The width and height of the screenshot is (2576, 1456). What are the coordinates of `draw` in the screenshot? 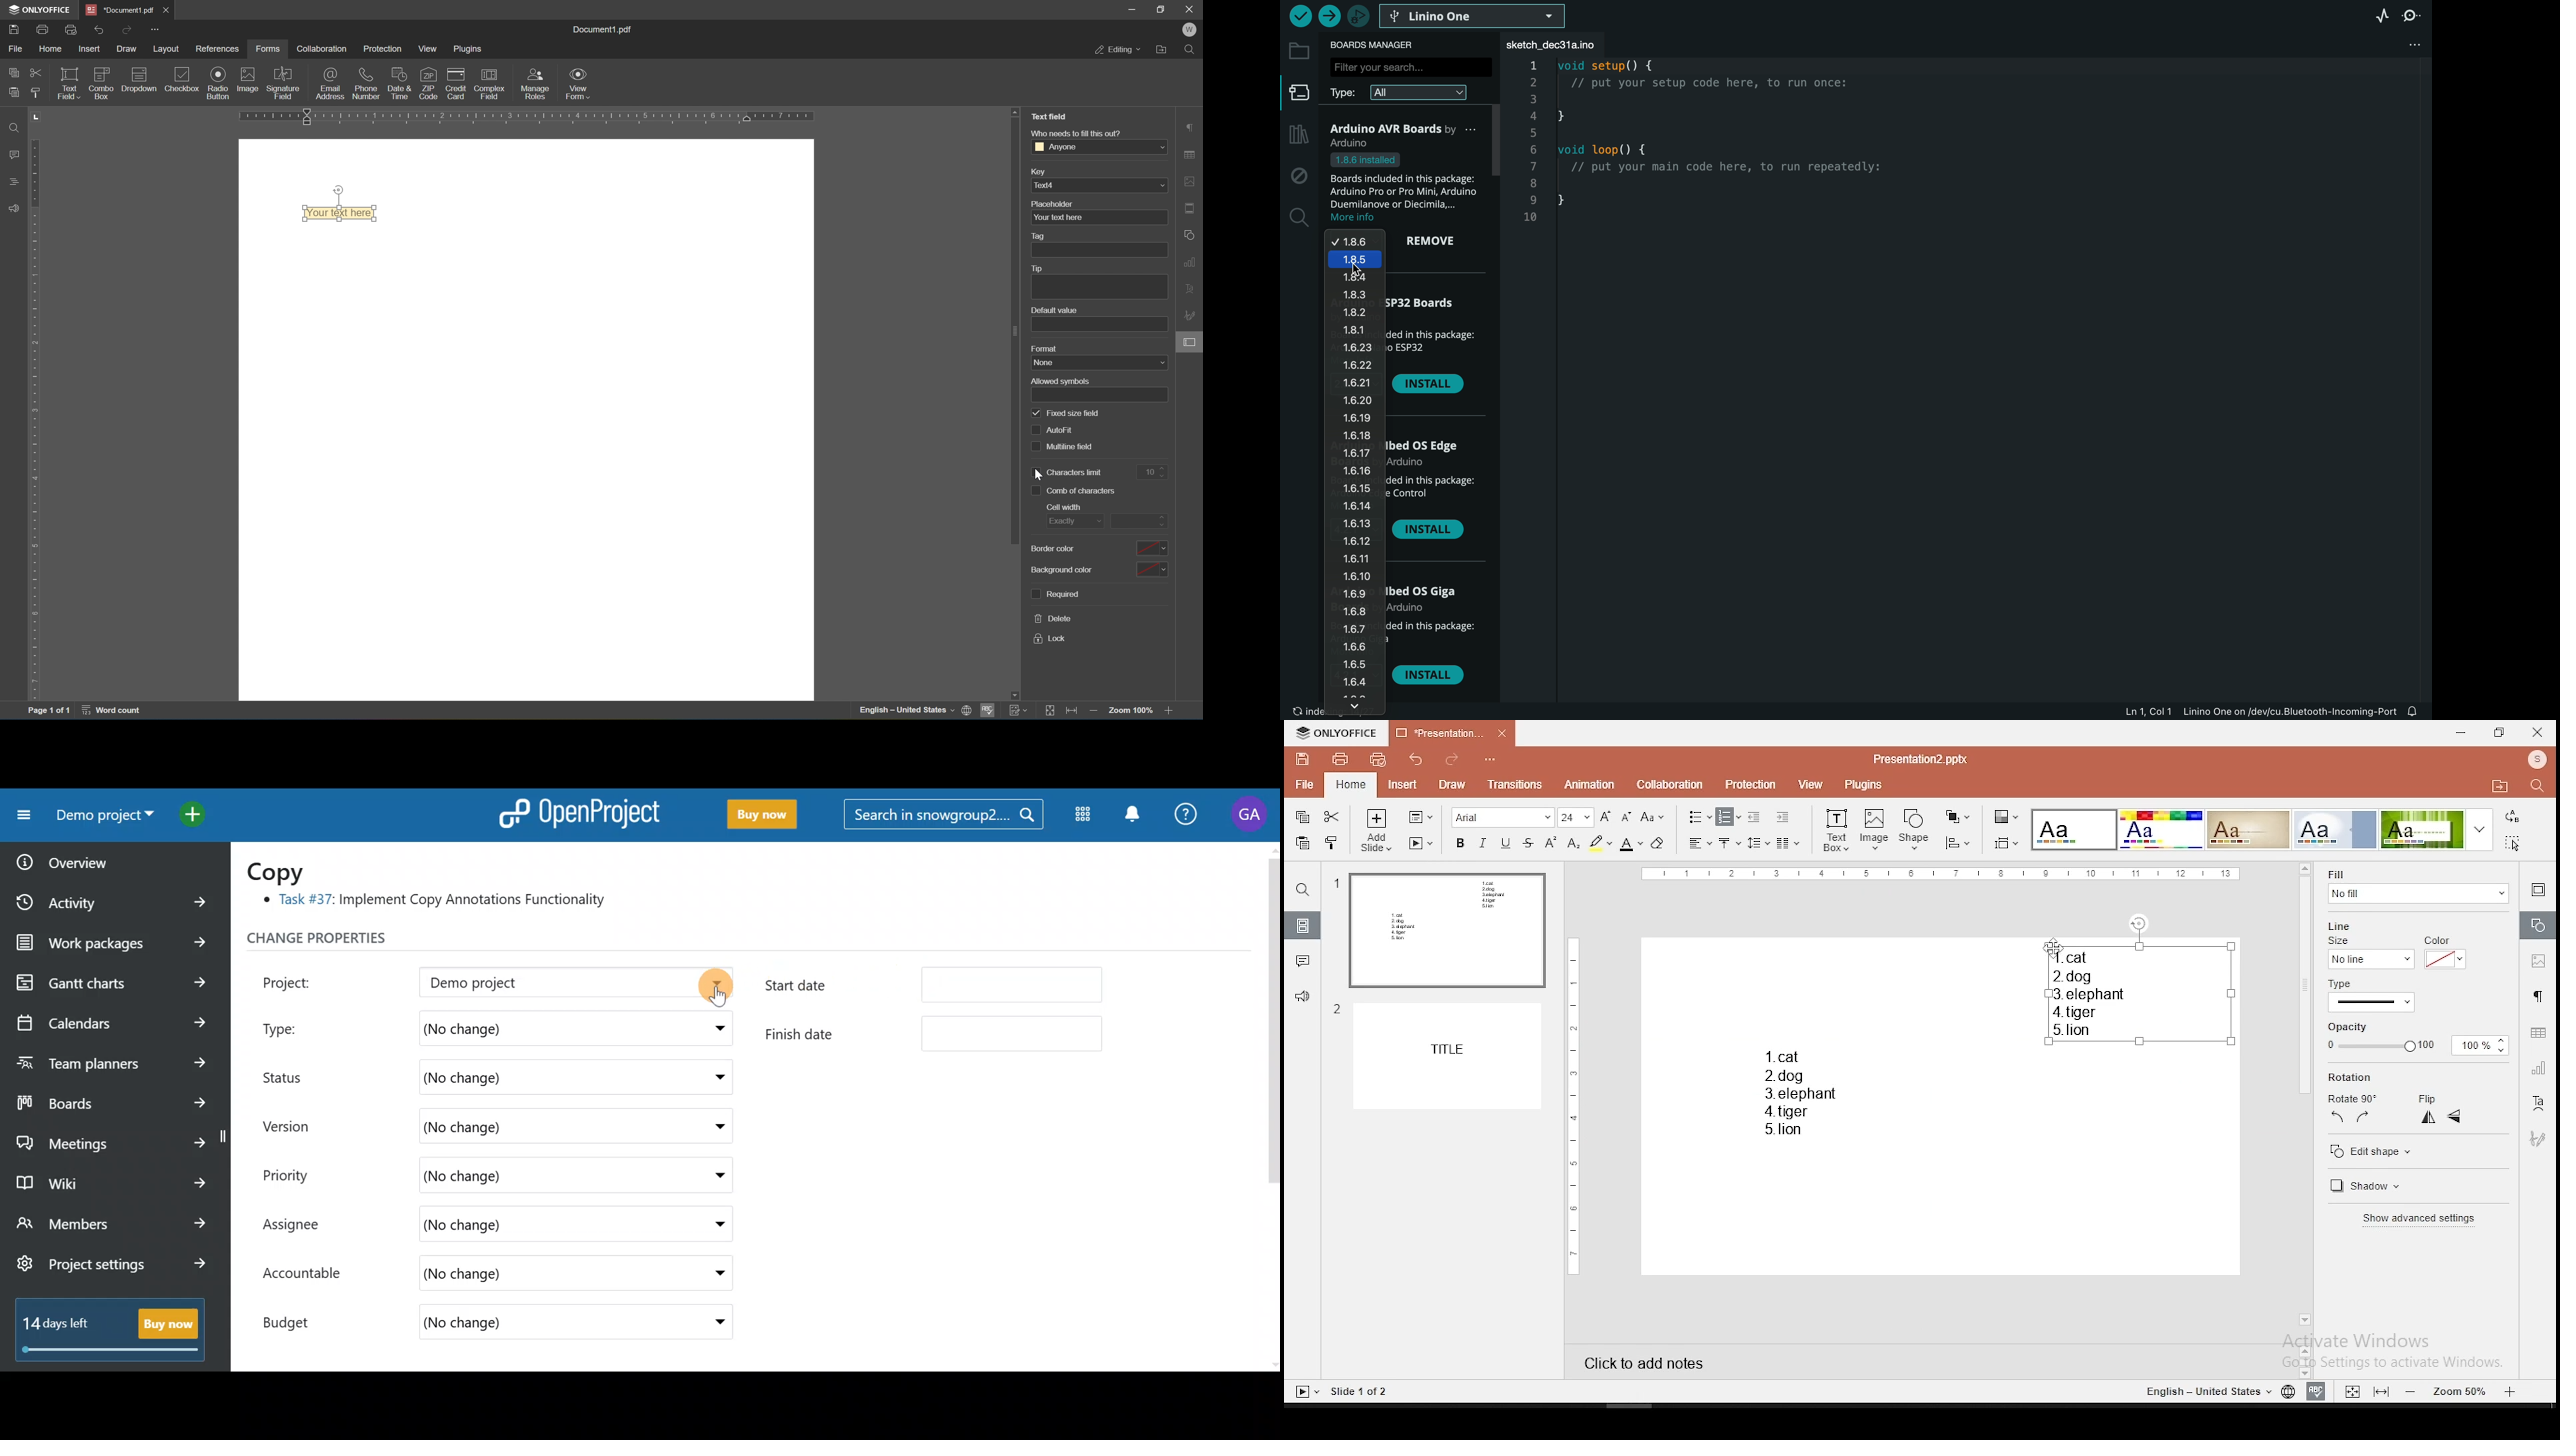 It's located at (1452, 786).